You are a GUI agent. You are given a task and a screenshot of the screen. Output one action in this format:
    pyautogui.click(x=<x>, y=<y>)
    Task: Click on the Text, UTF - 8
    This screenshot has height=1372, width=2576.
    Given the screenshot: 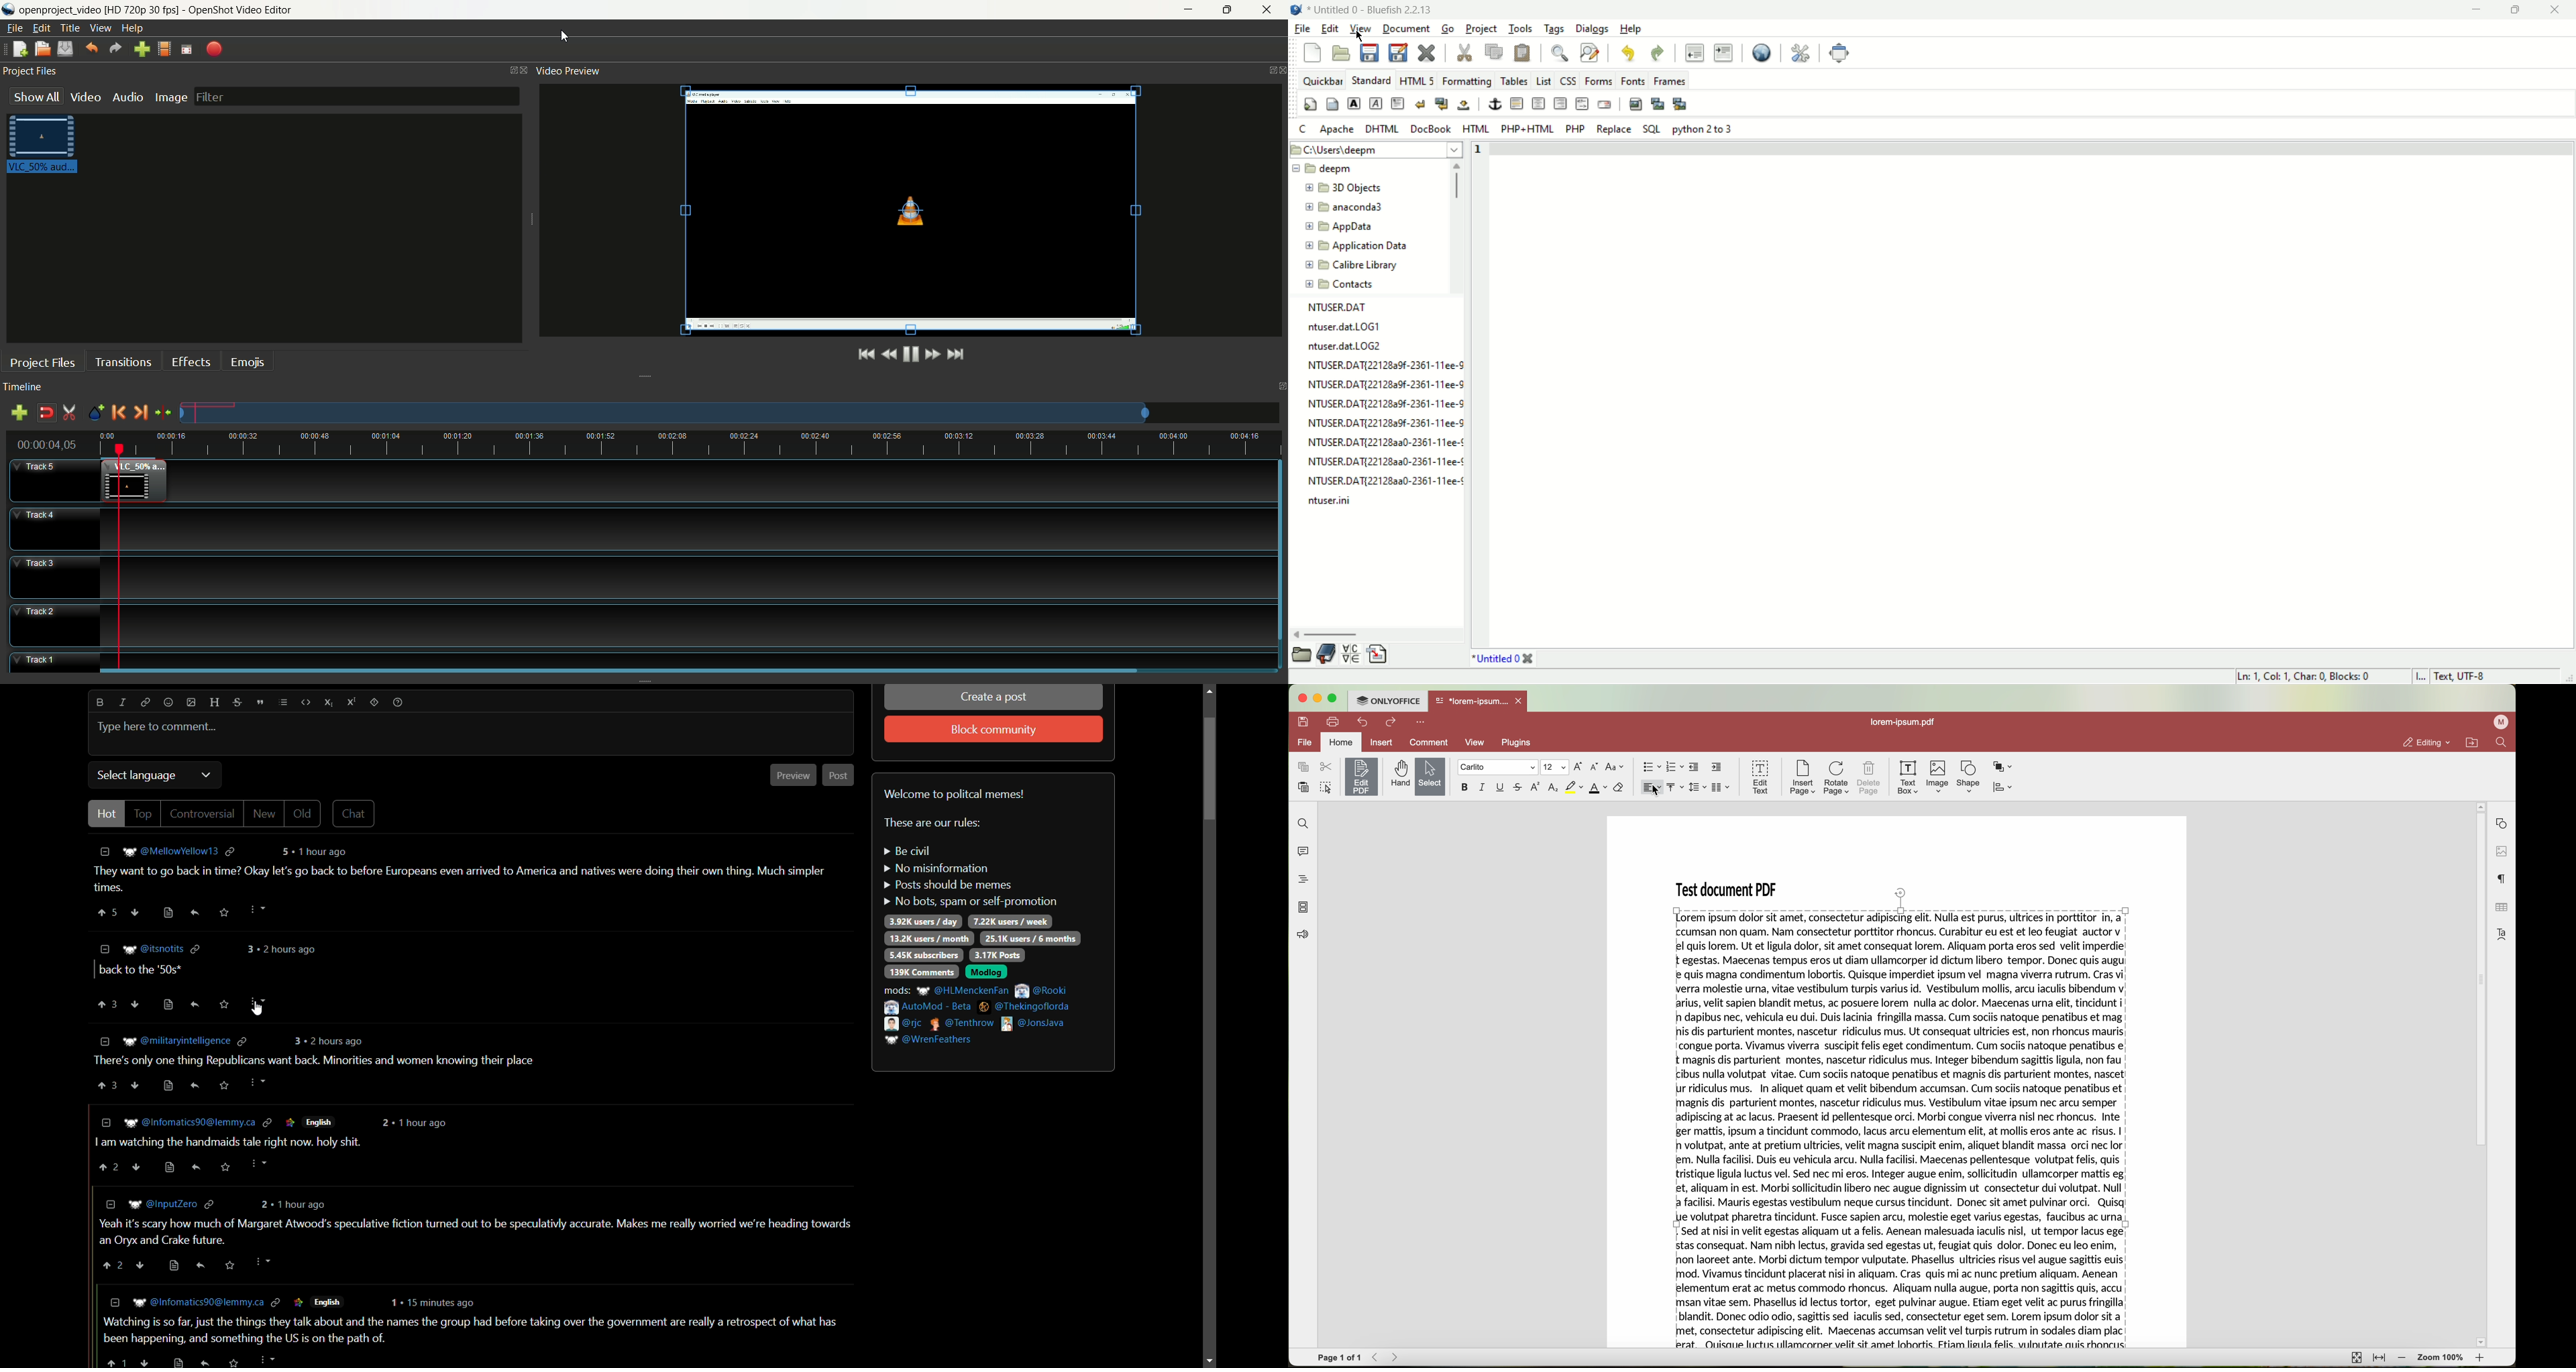 What is the action you would take?
    pyautogui.click(x=2464, y=677)
    